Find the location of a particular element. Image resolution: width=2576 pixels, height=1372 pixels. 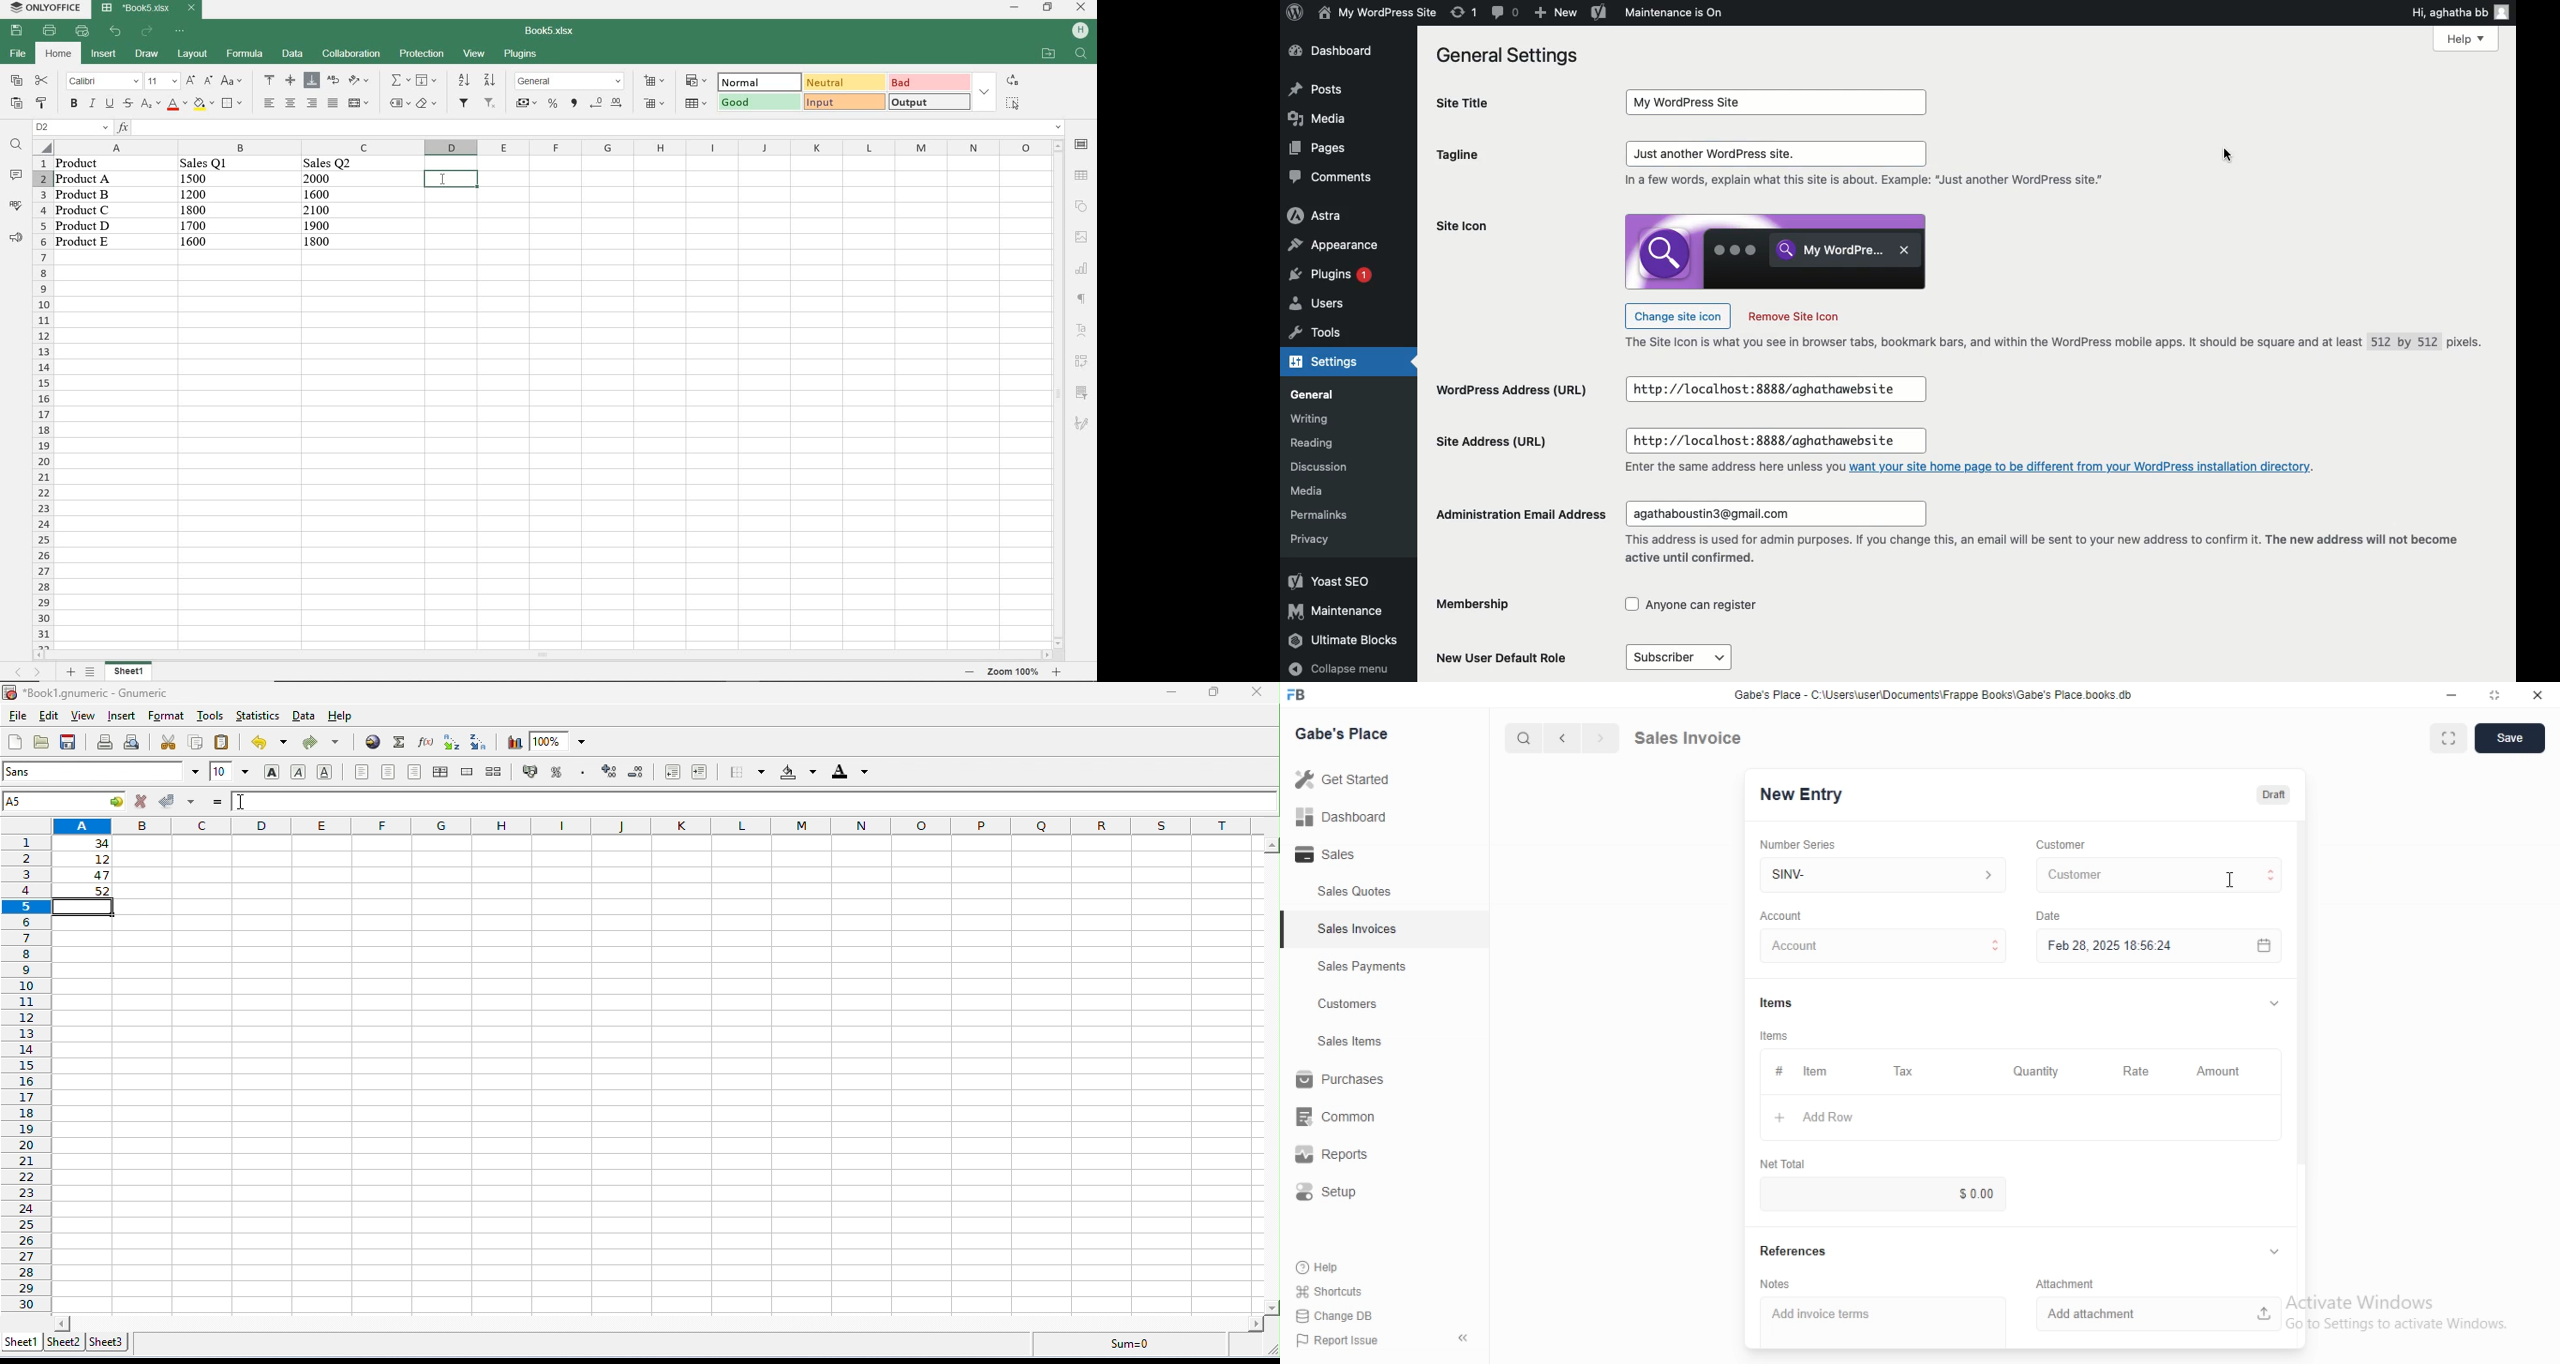

Discussion is located at coordinates (1326, 469).